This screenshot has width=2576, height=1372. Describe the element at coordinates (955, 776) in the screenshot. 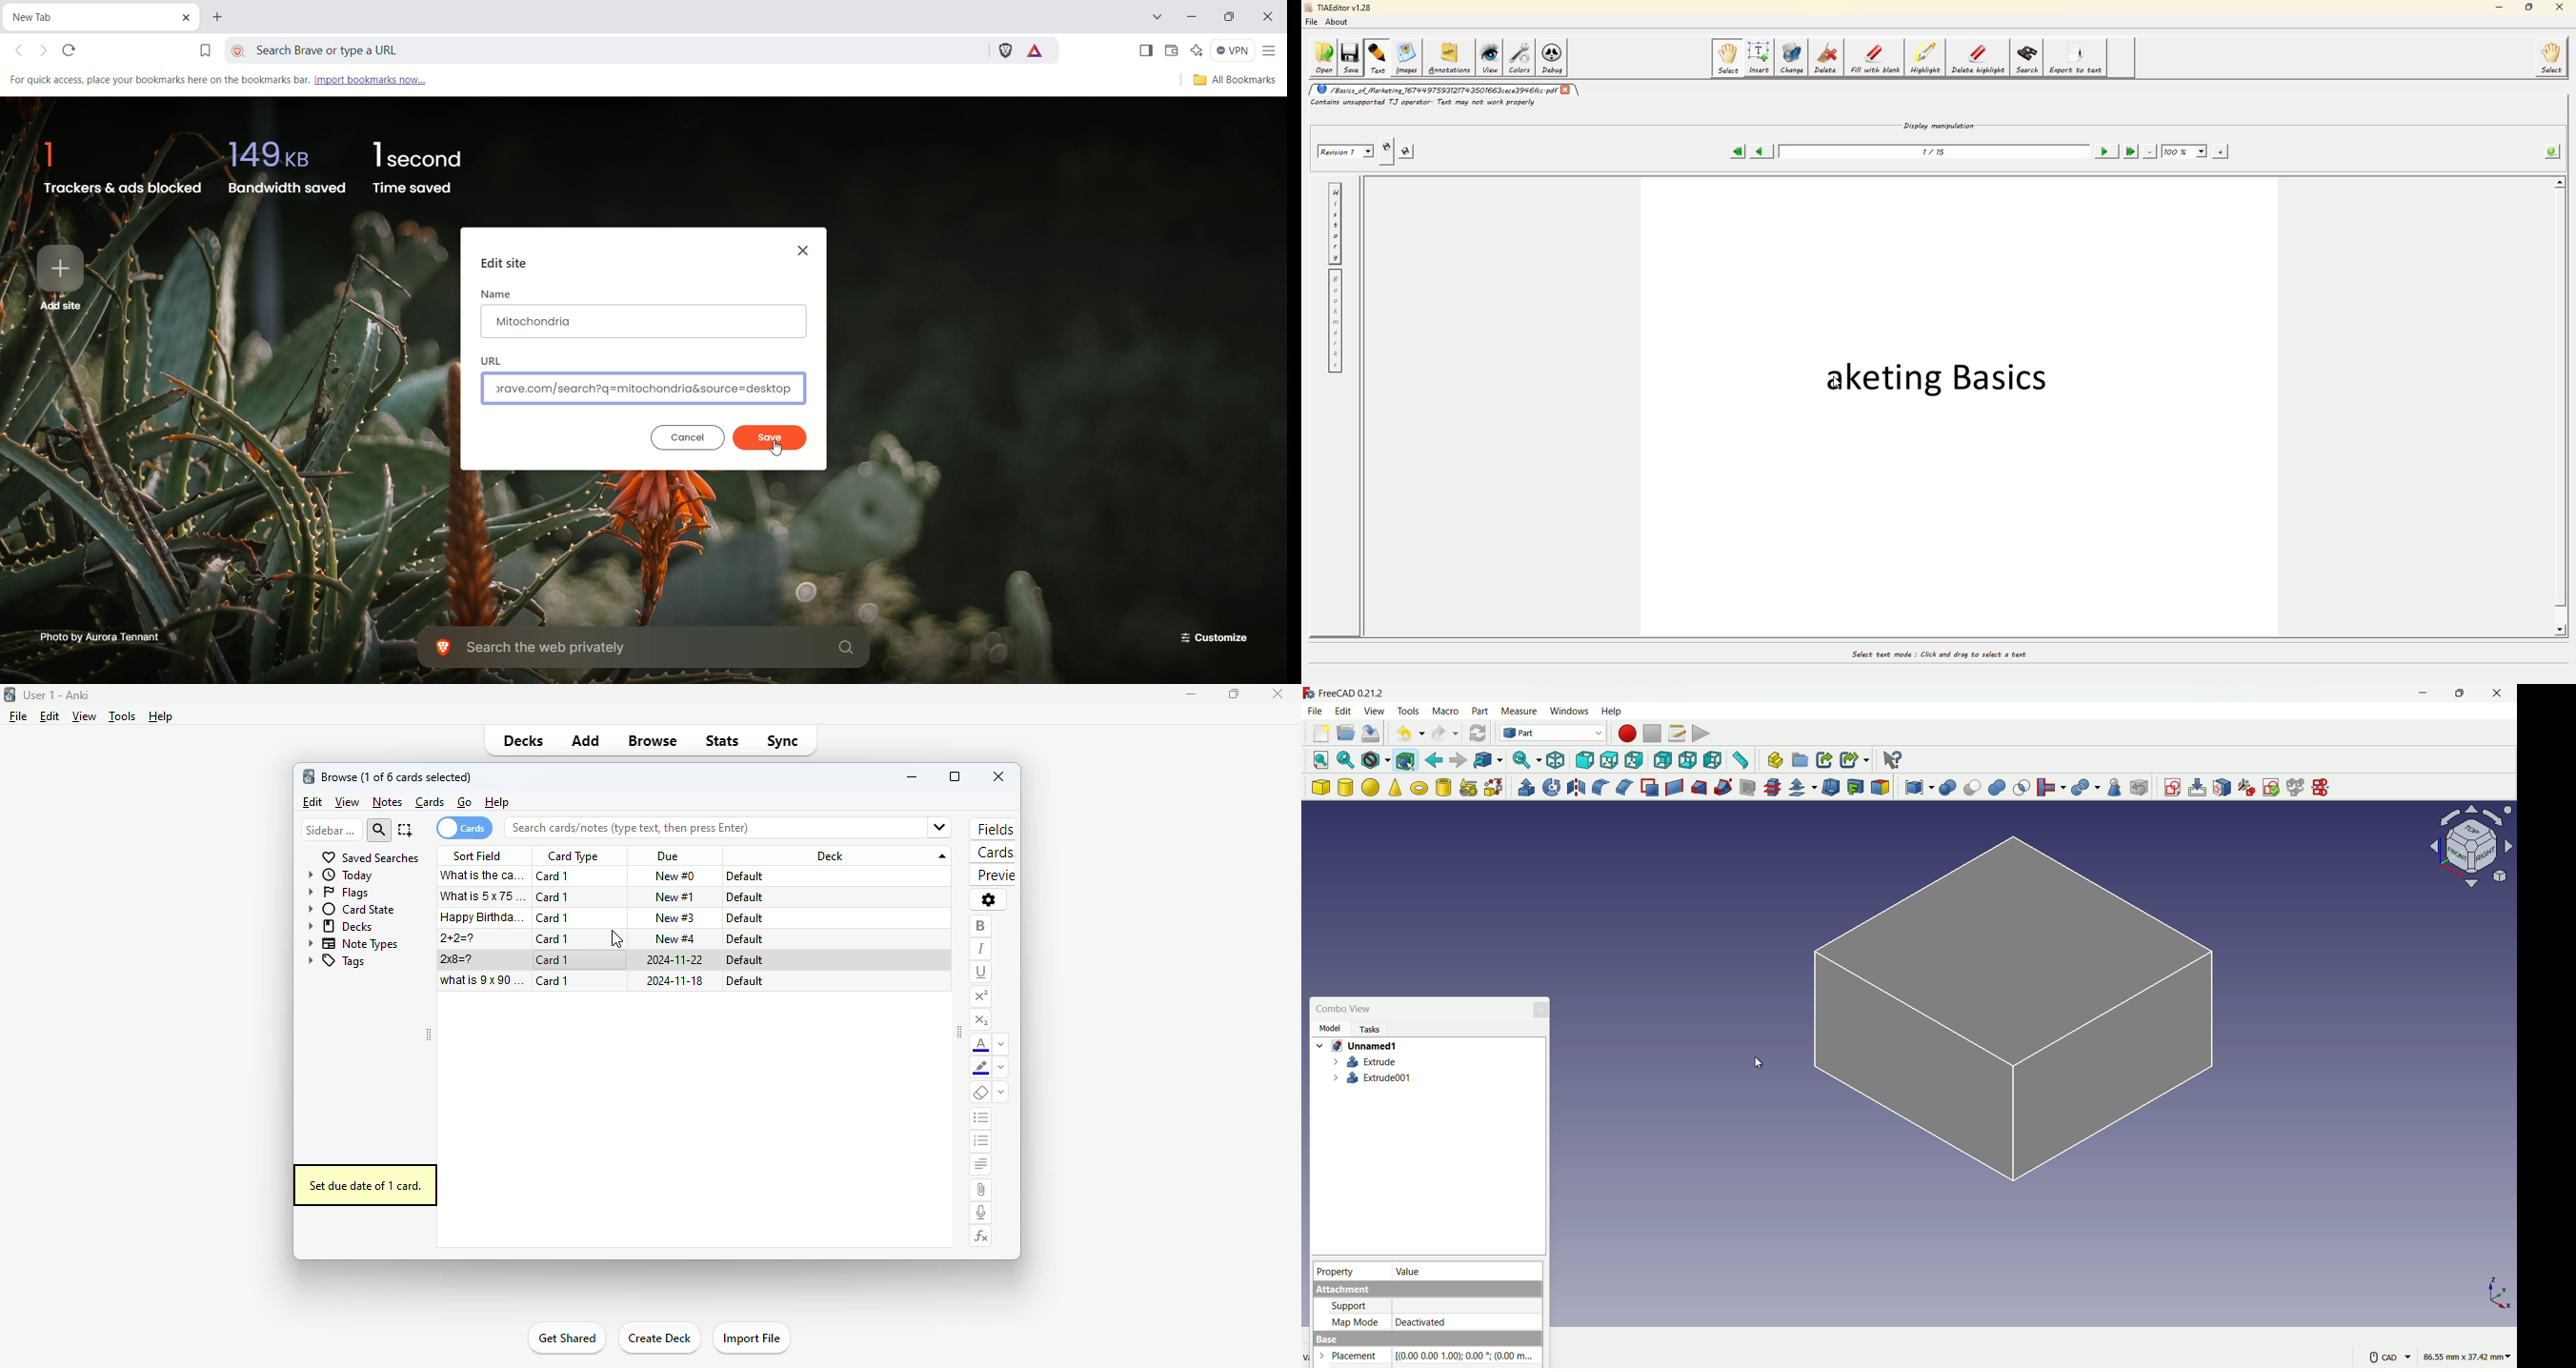

I see `maximize` at that location.